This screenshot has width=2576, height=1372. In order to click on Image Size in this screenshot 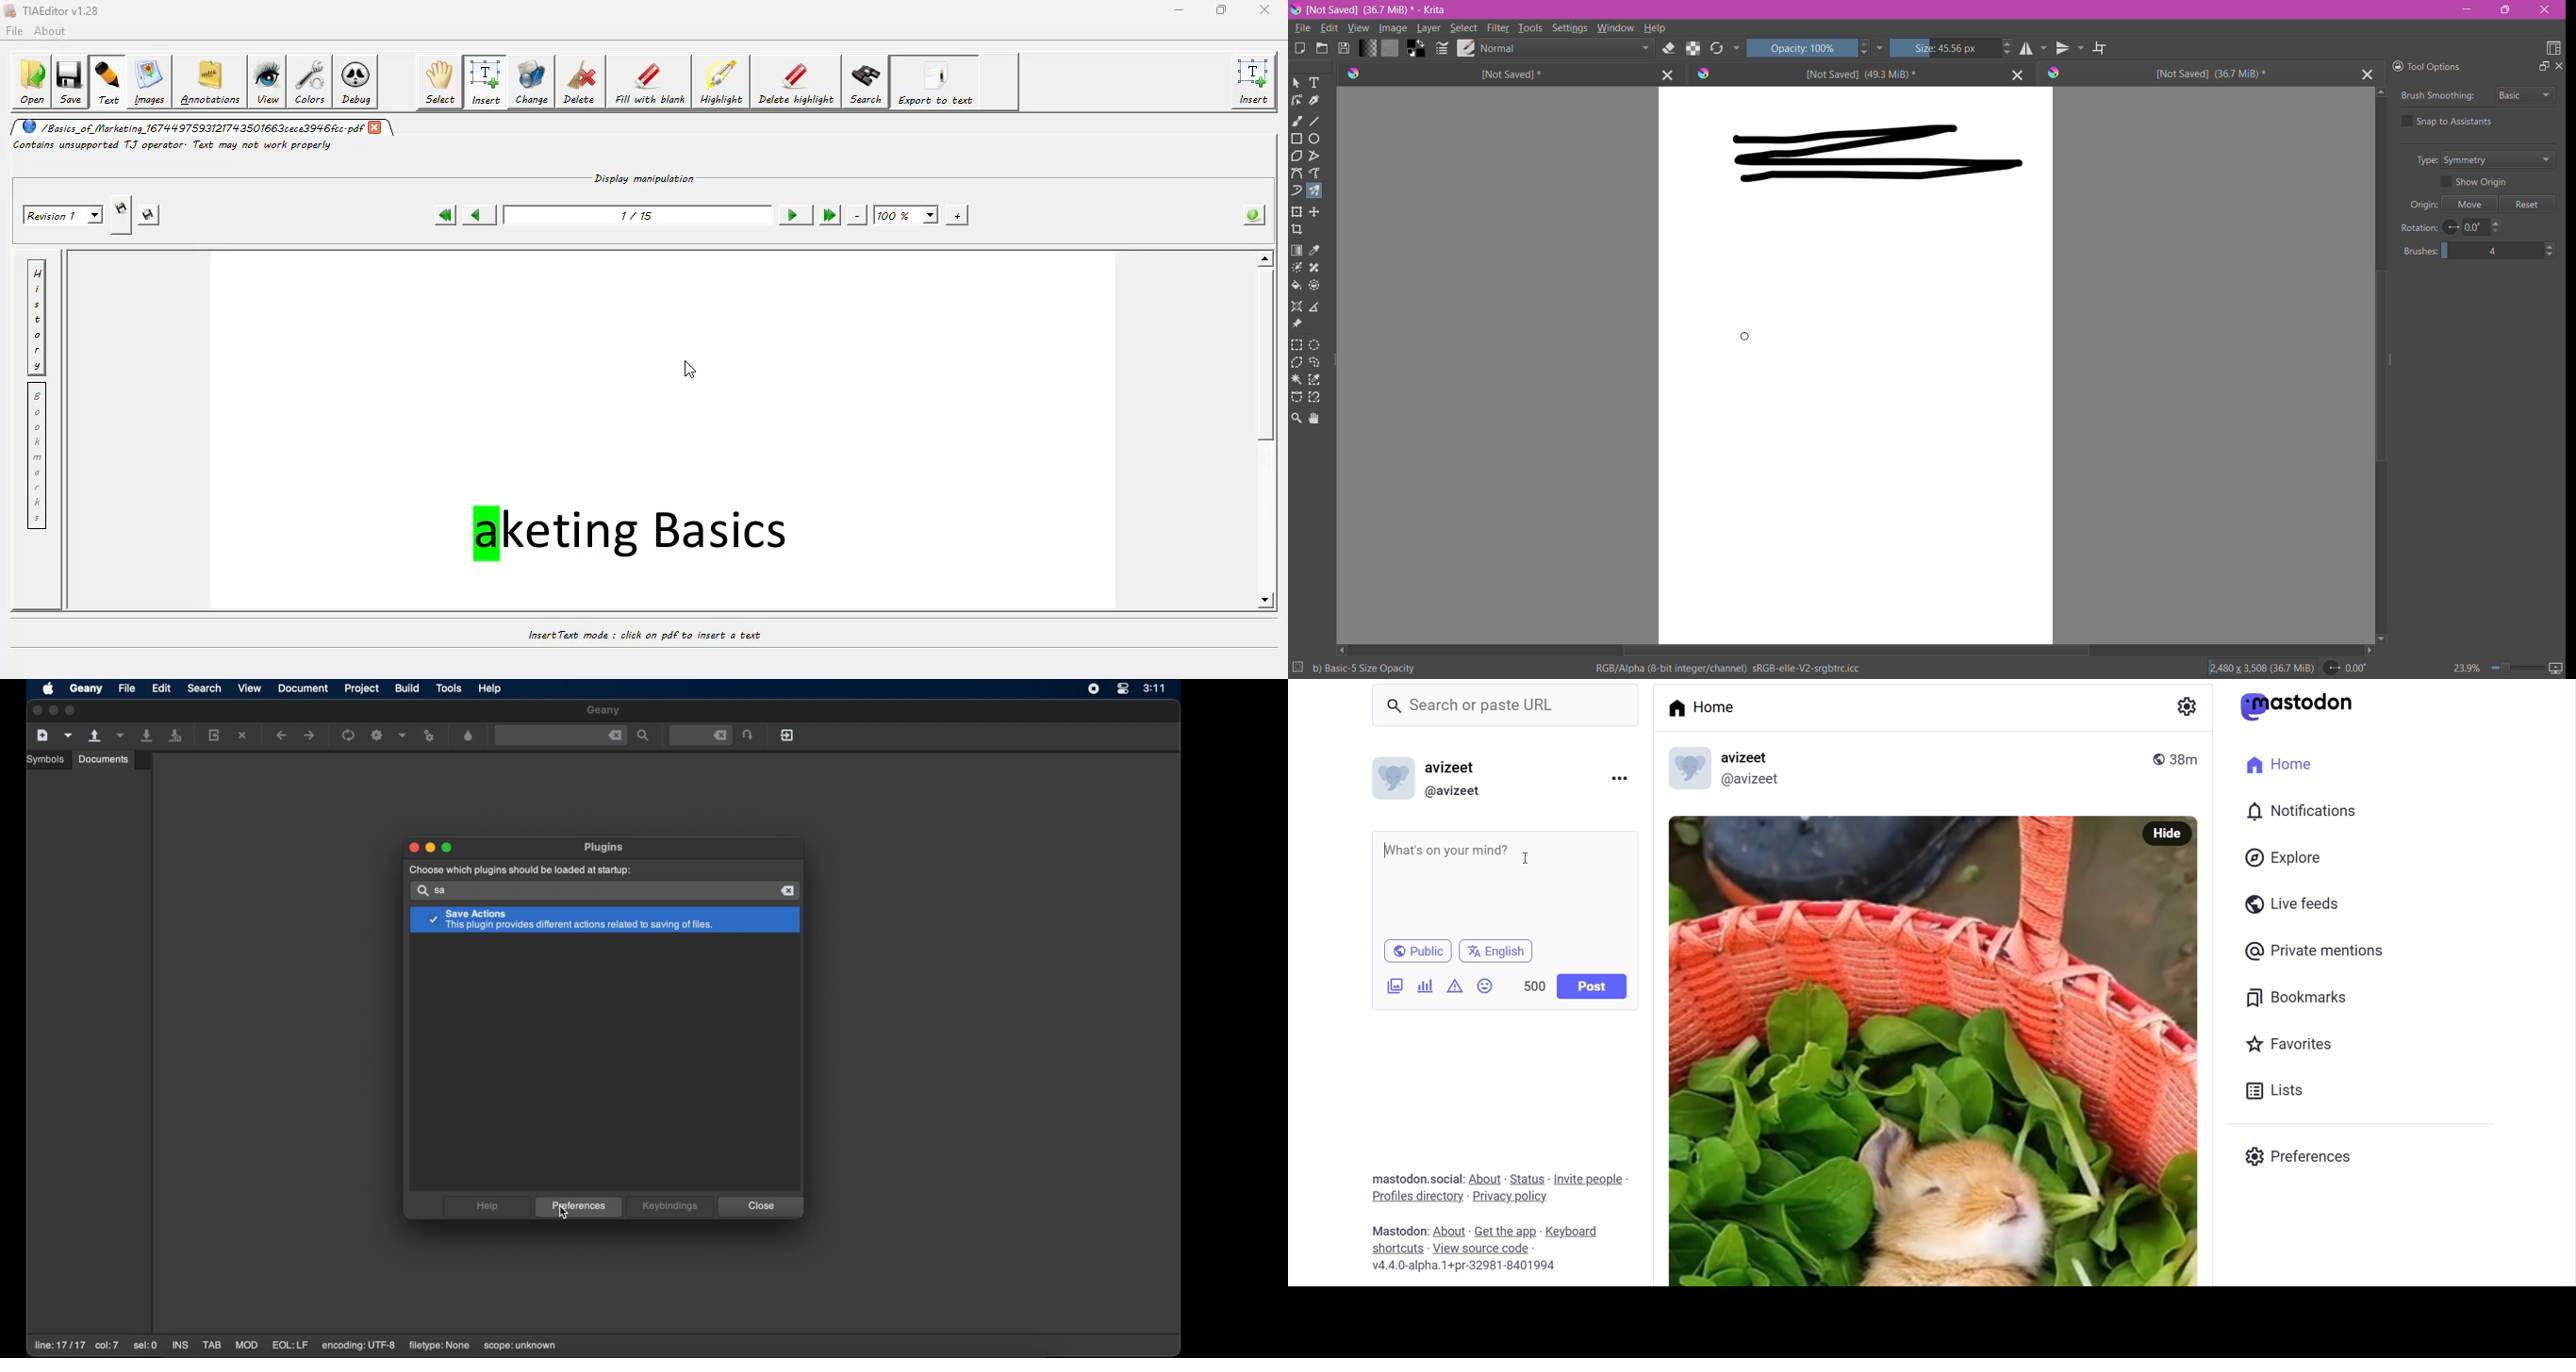, I will do `click(2258, 668)`.